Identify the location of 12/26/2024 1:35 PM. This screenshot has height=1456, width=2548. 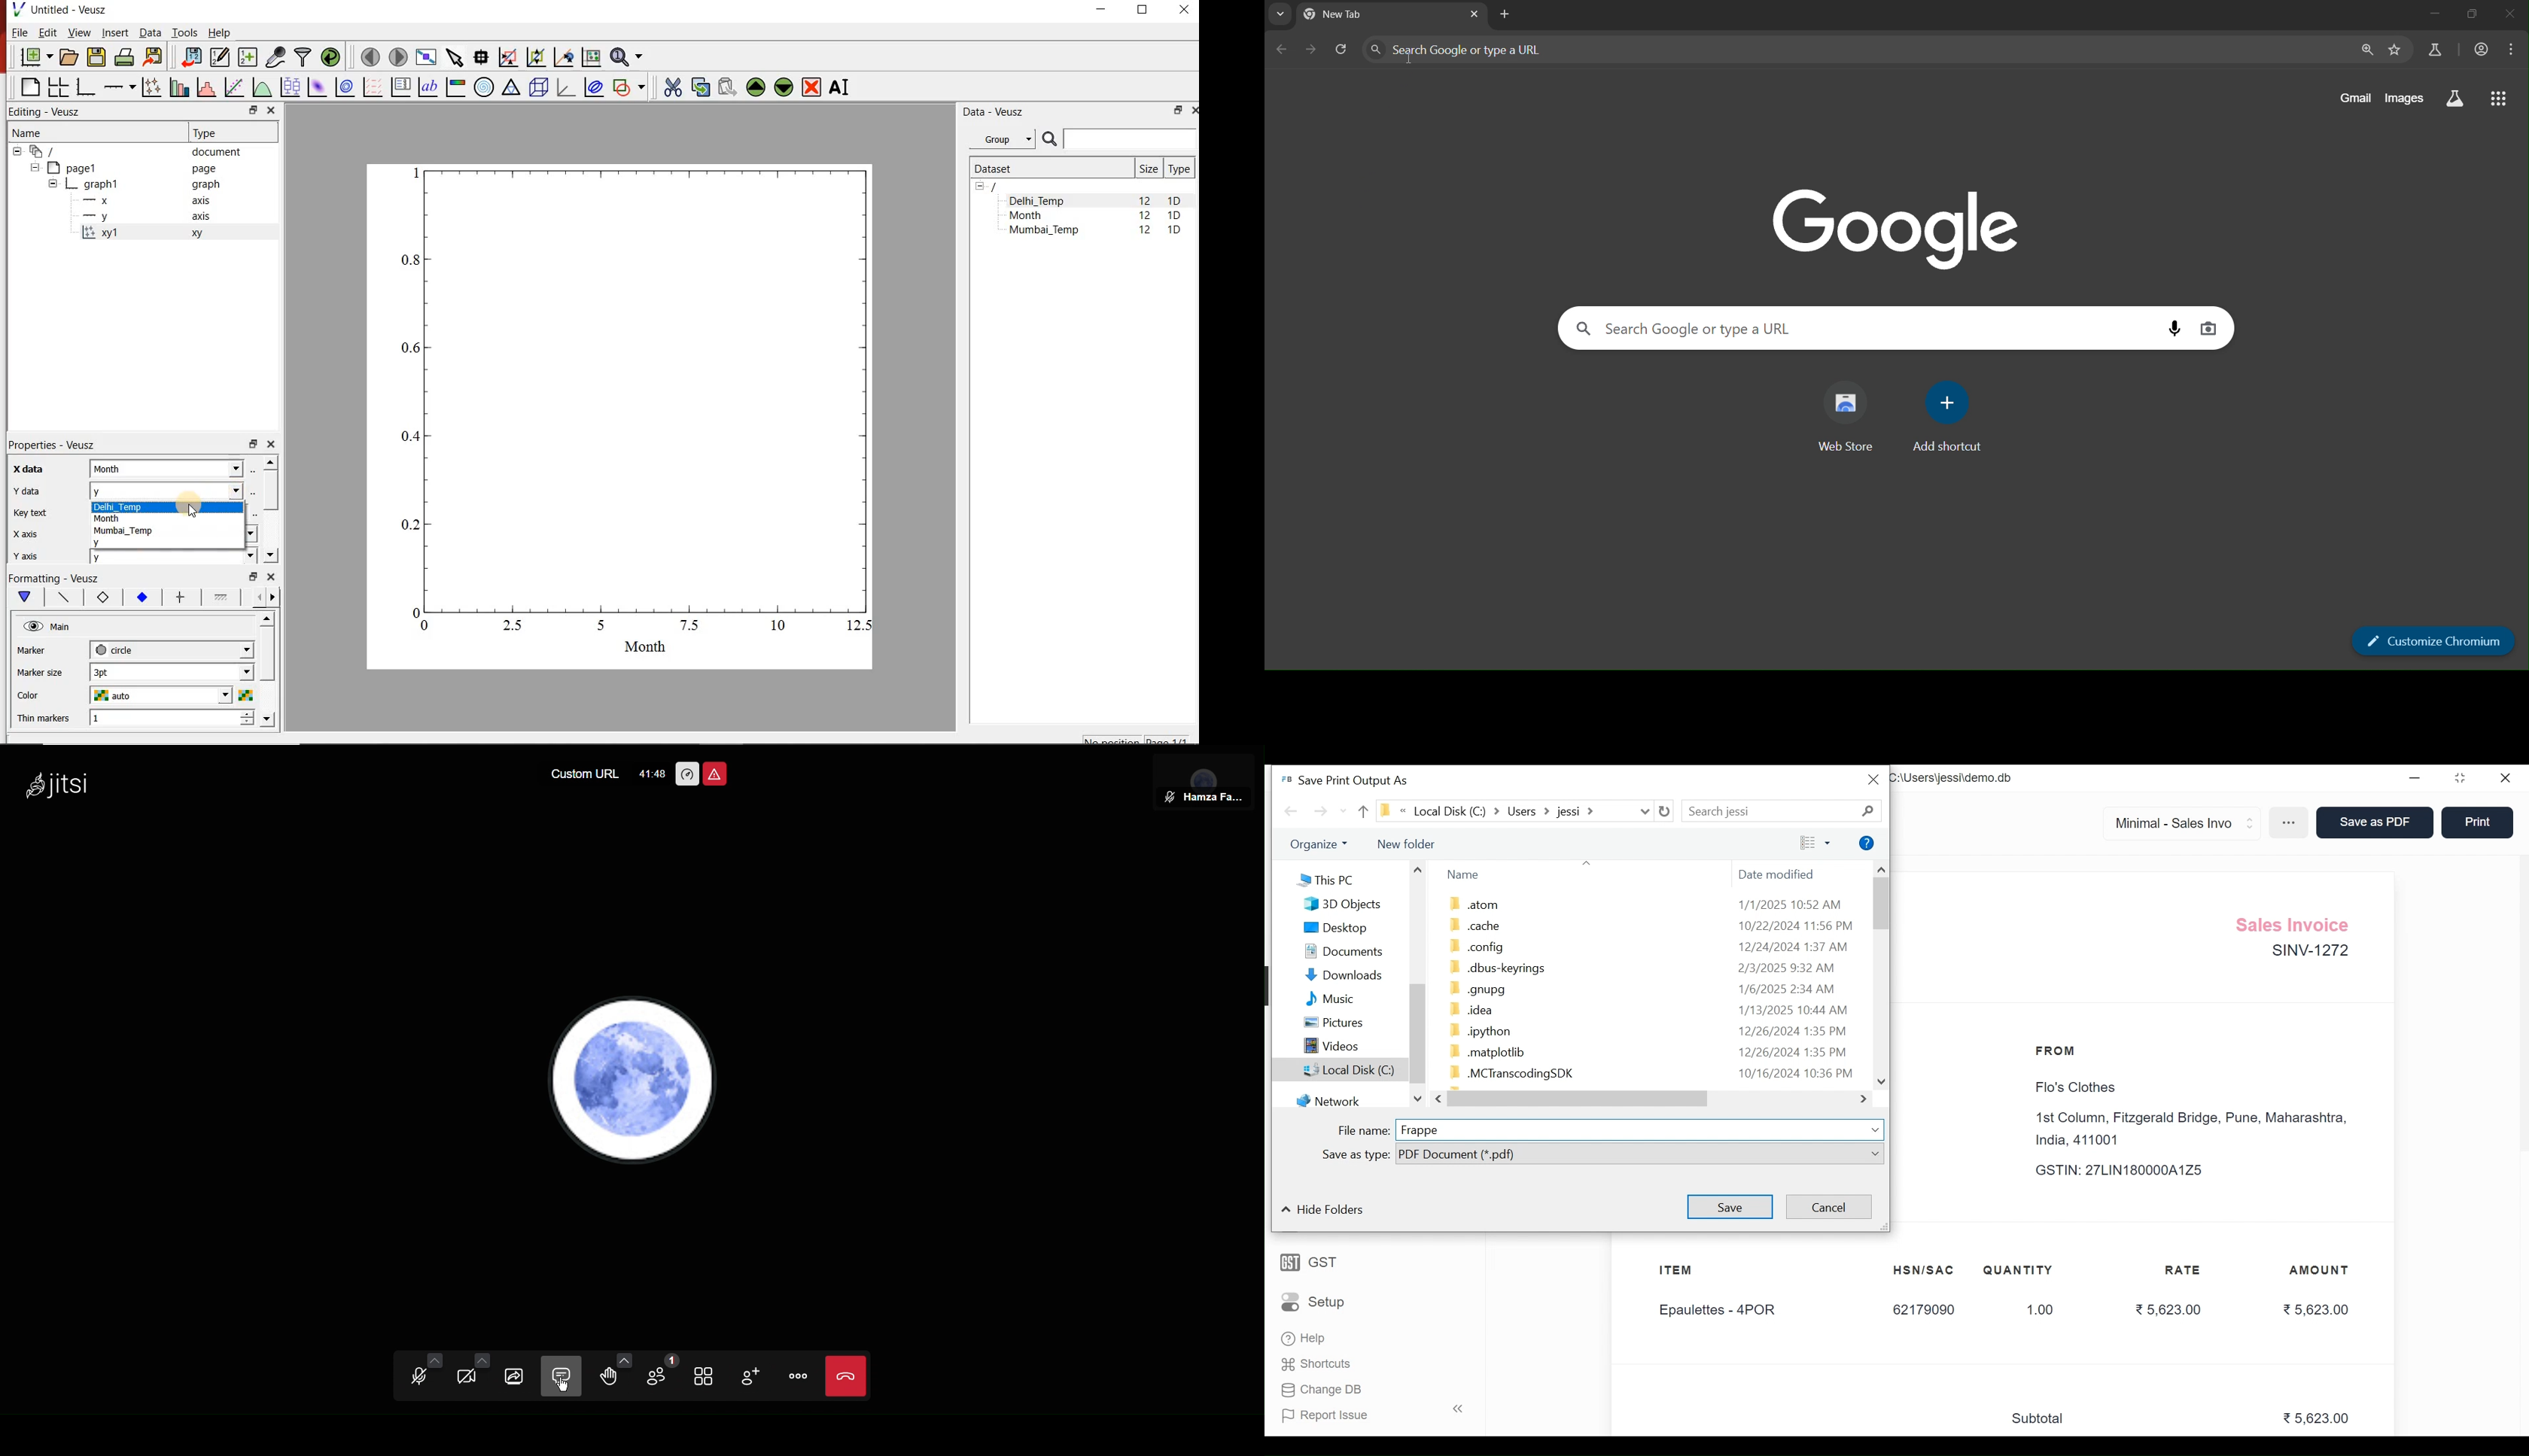
(1795, 1052).